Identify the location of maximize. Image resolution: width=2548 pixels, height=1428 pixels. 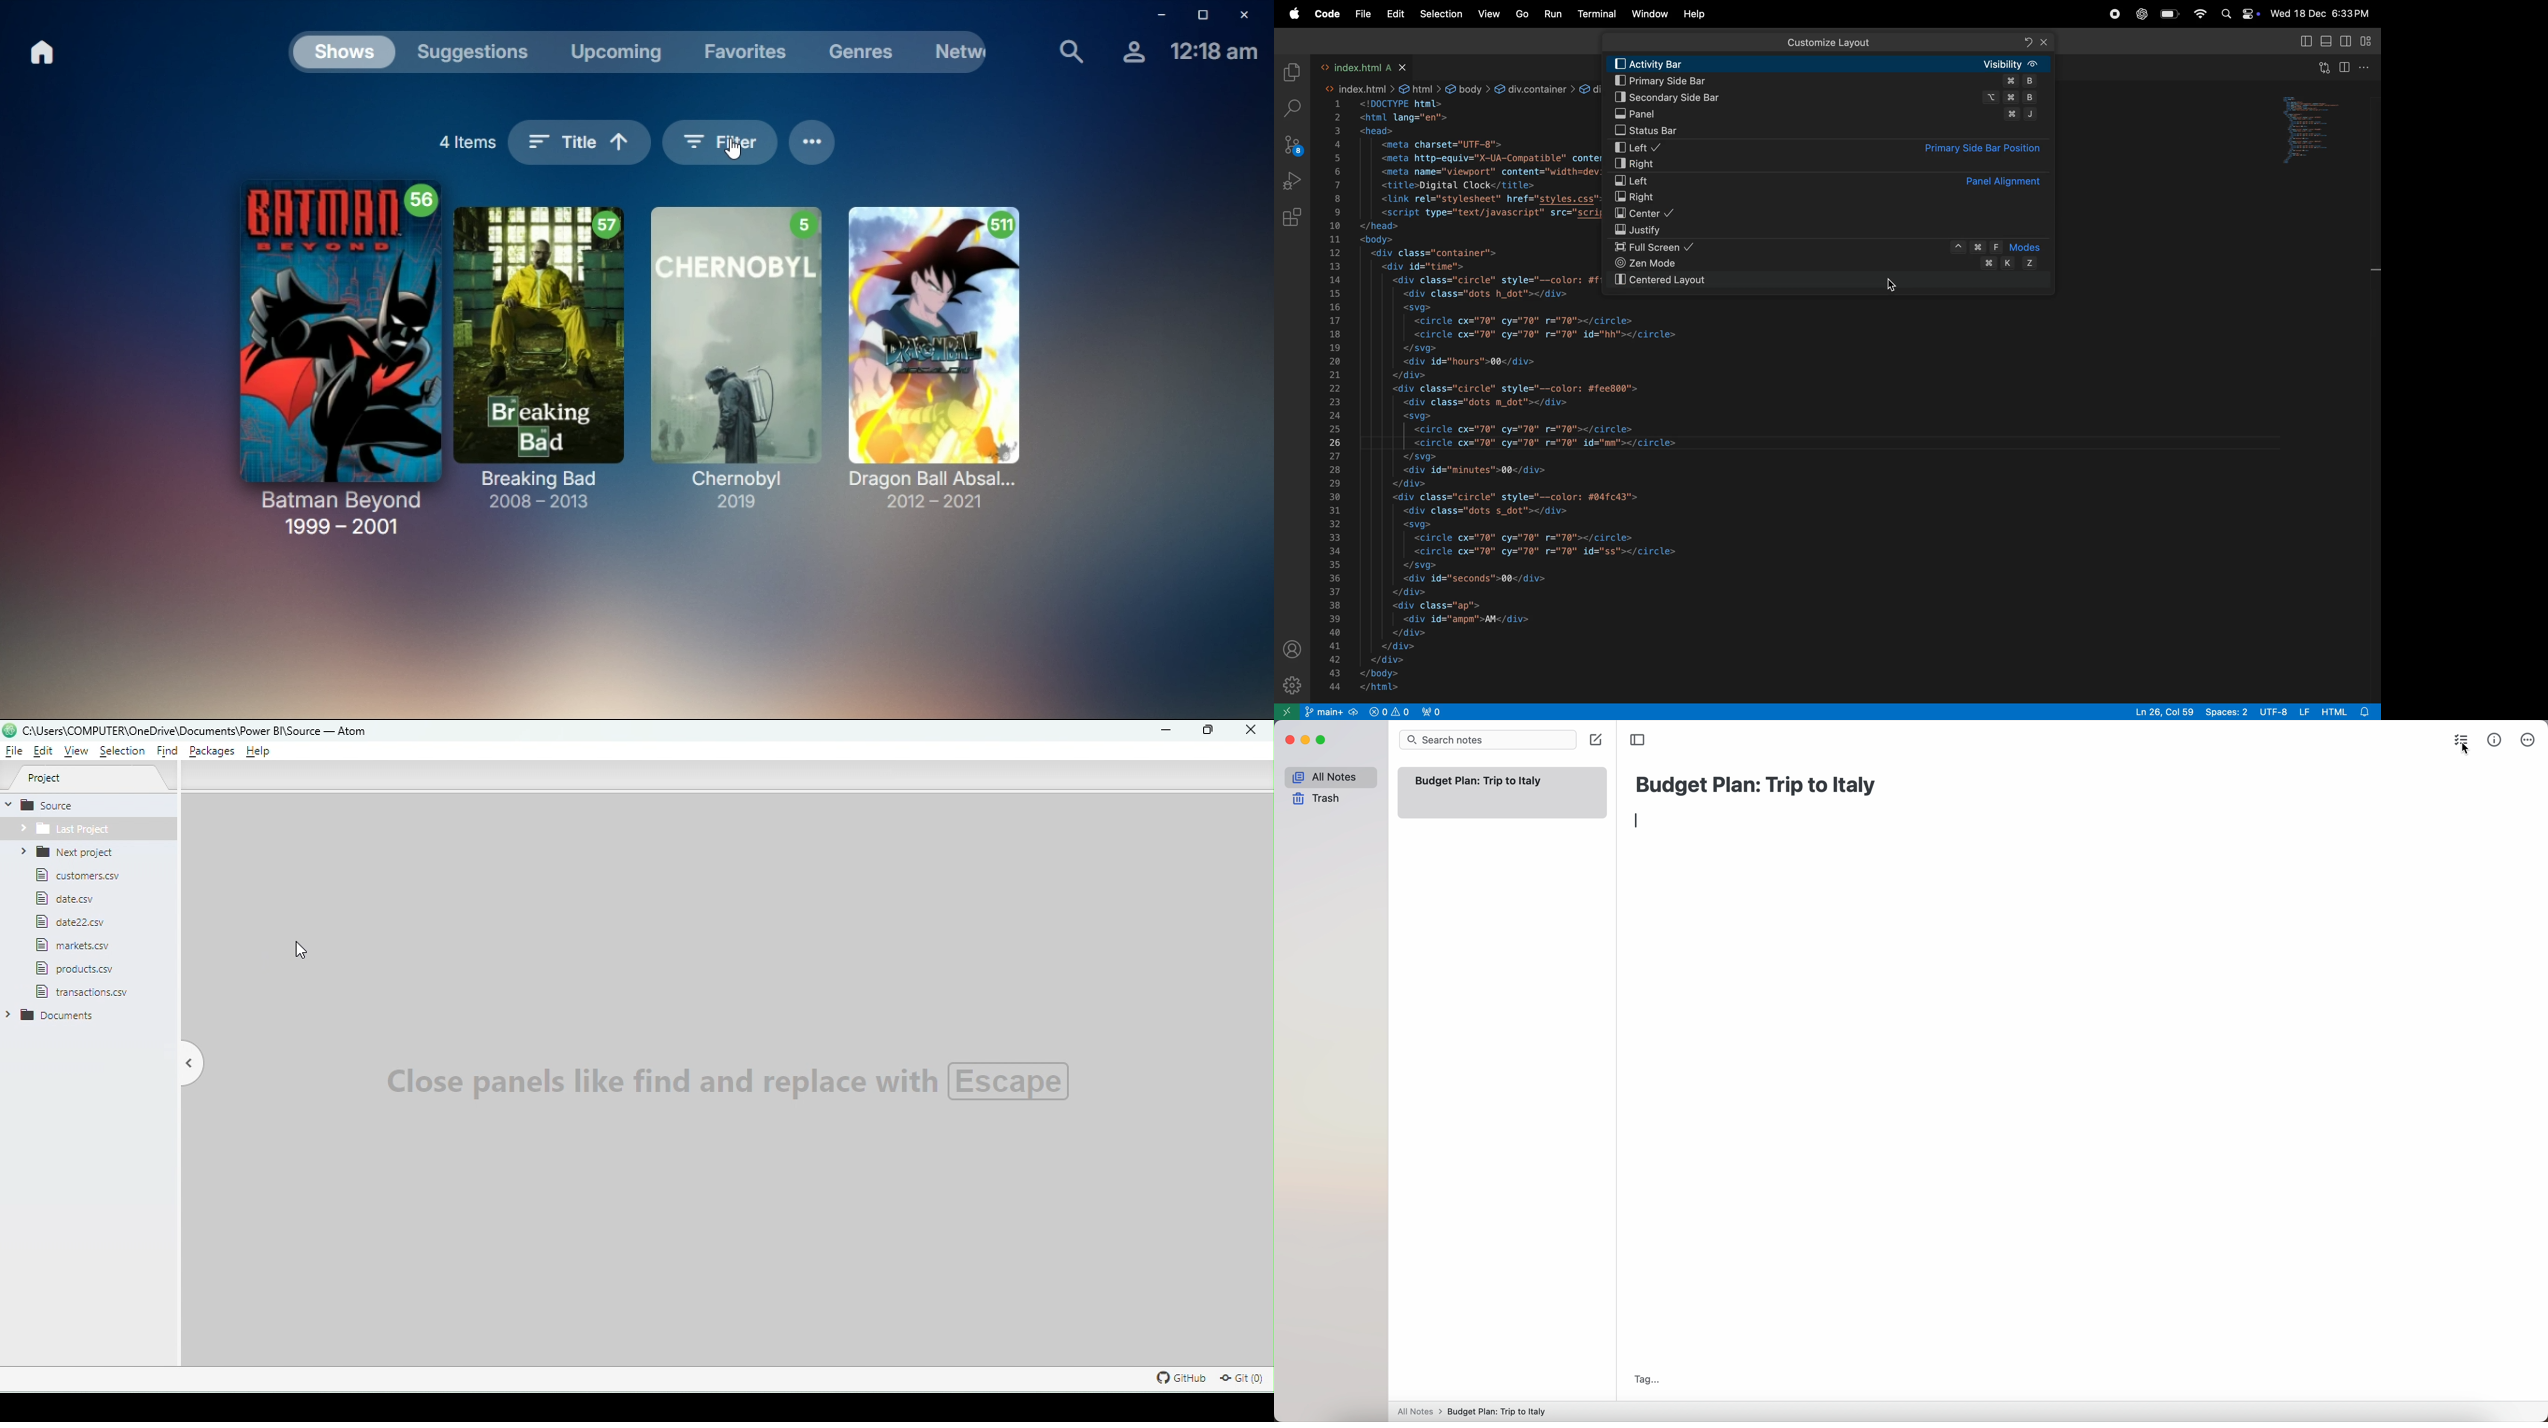
(1323, 740).